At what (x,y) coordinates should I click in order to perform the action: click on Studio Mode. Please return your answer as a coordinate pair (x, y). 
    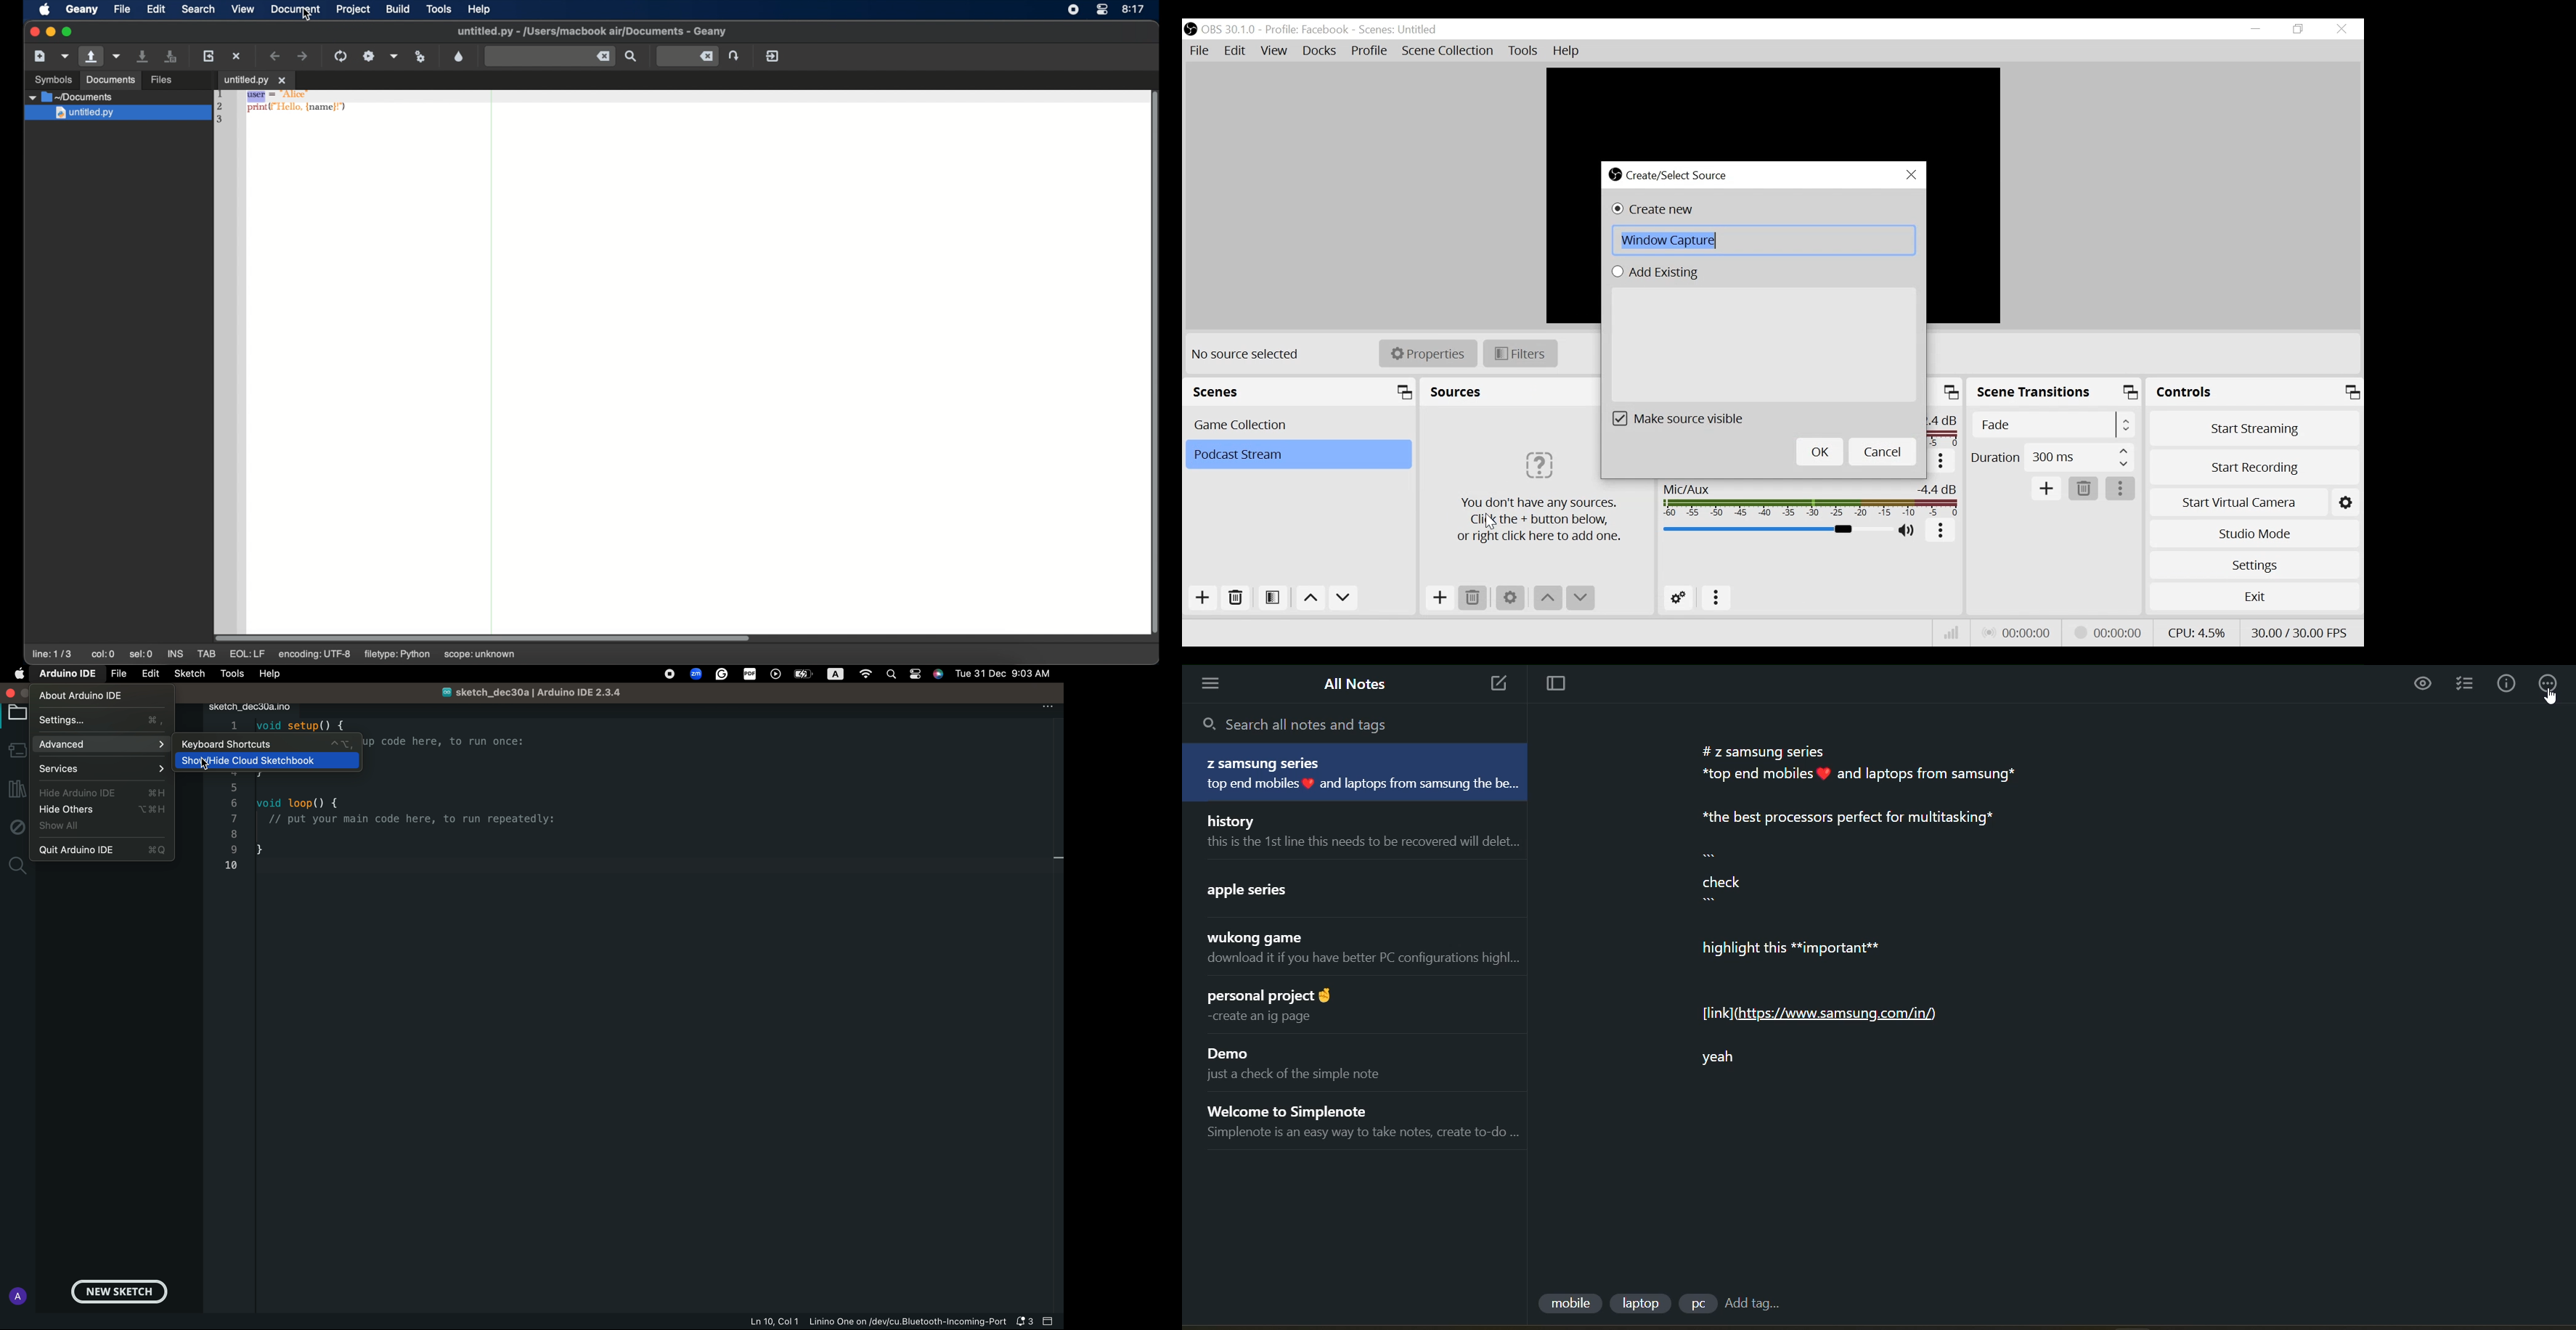
    Looking at the image, I should click on (2252, 532).